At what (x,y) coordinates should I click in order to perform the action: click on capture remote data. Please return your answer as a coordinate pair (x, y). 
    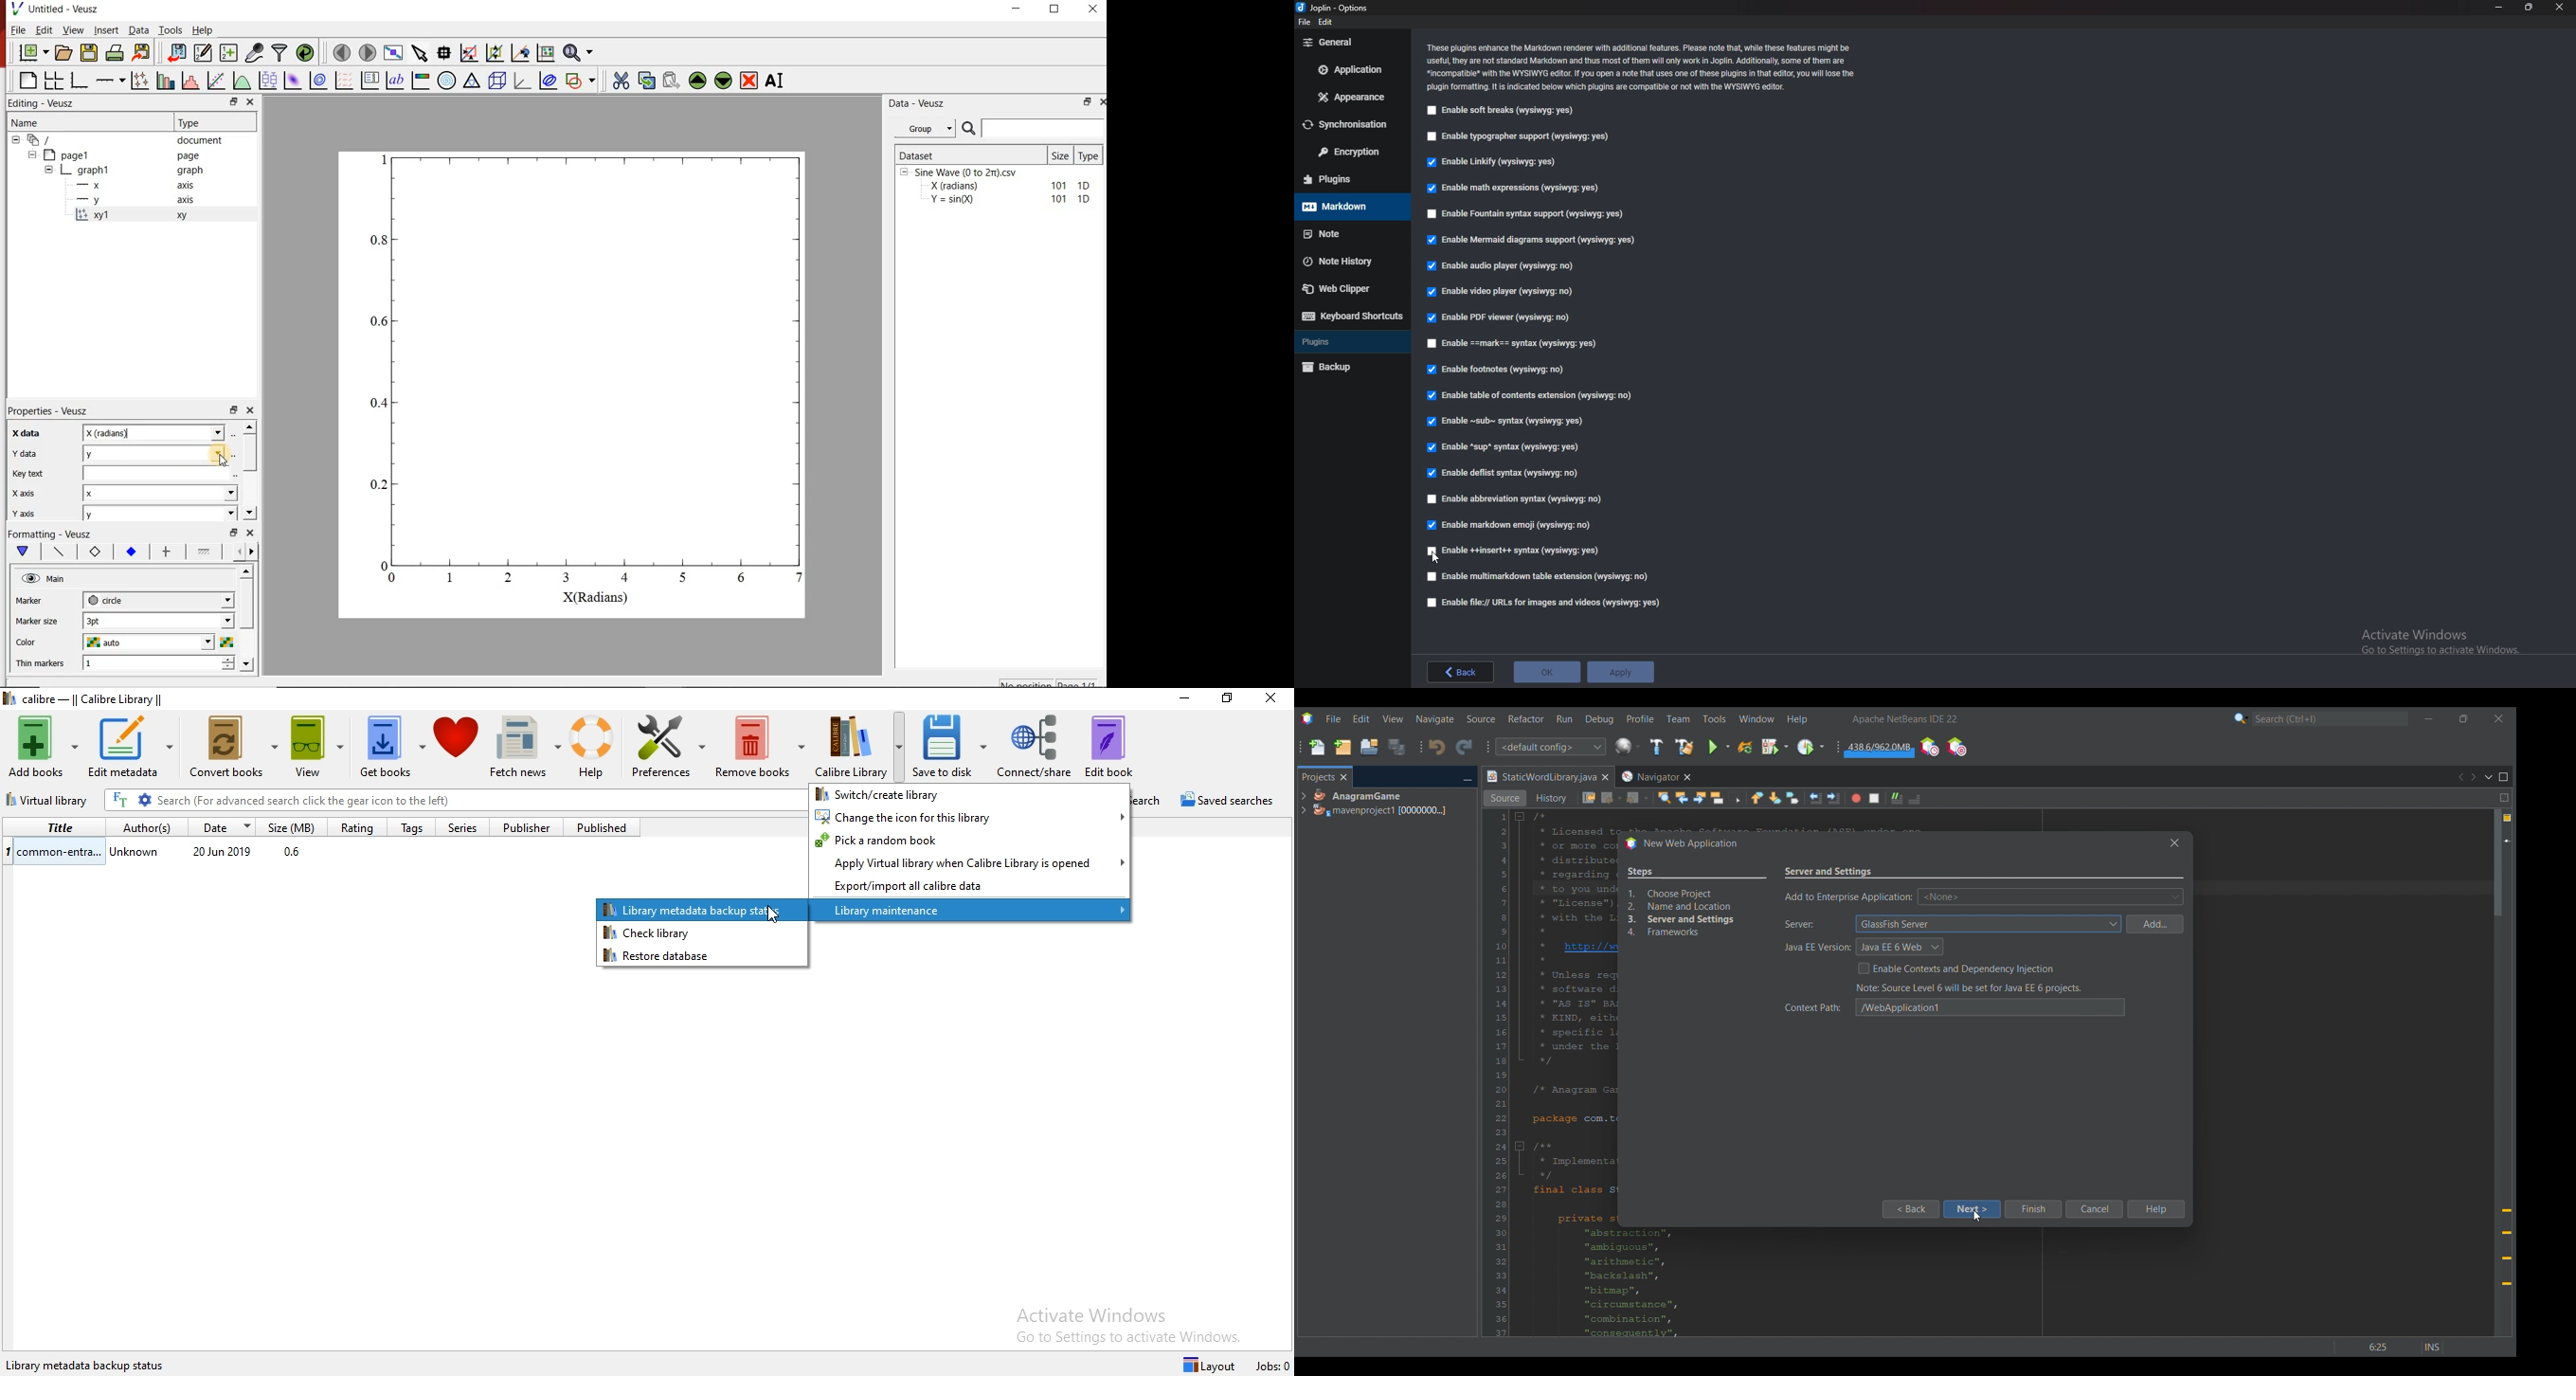
    Looking at the image, I should click on (256, 53).